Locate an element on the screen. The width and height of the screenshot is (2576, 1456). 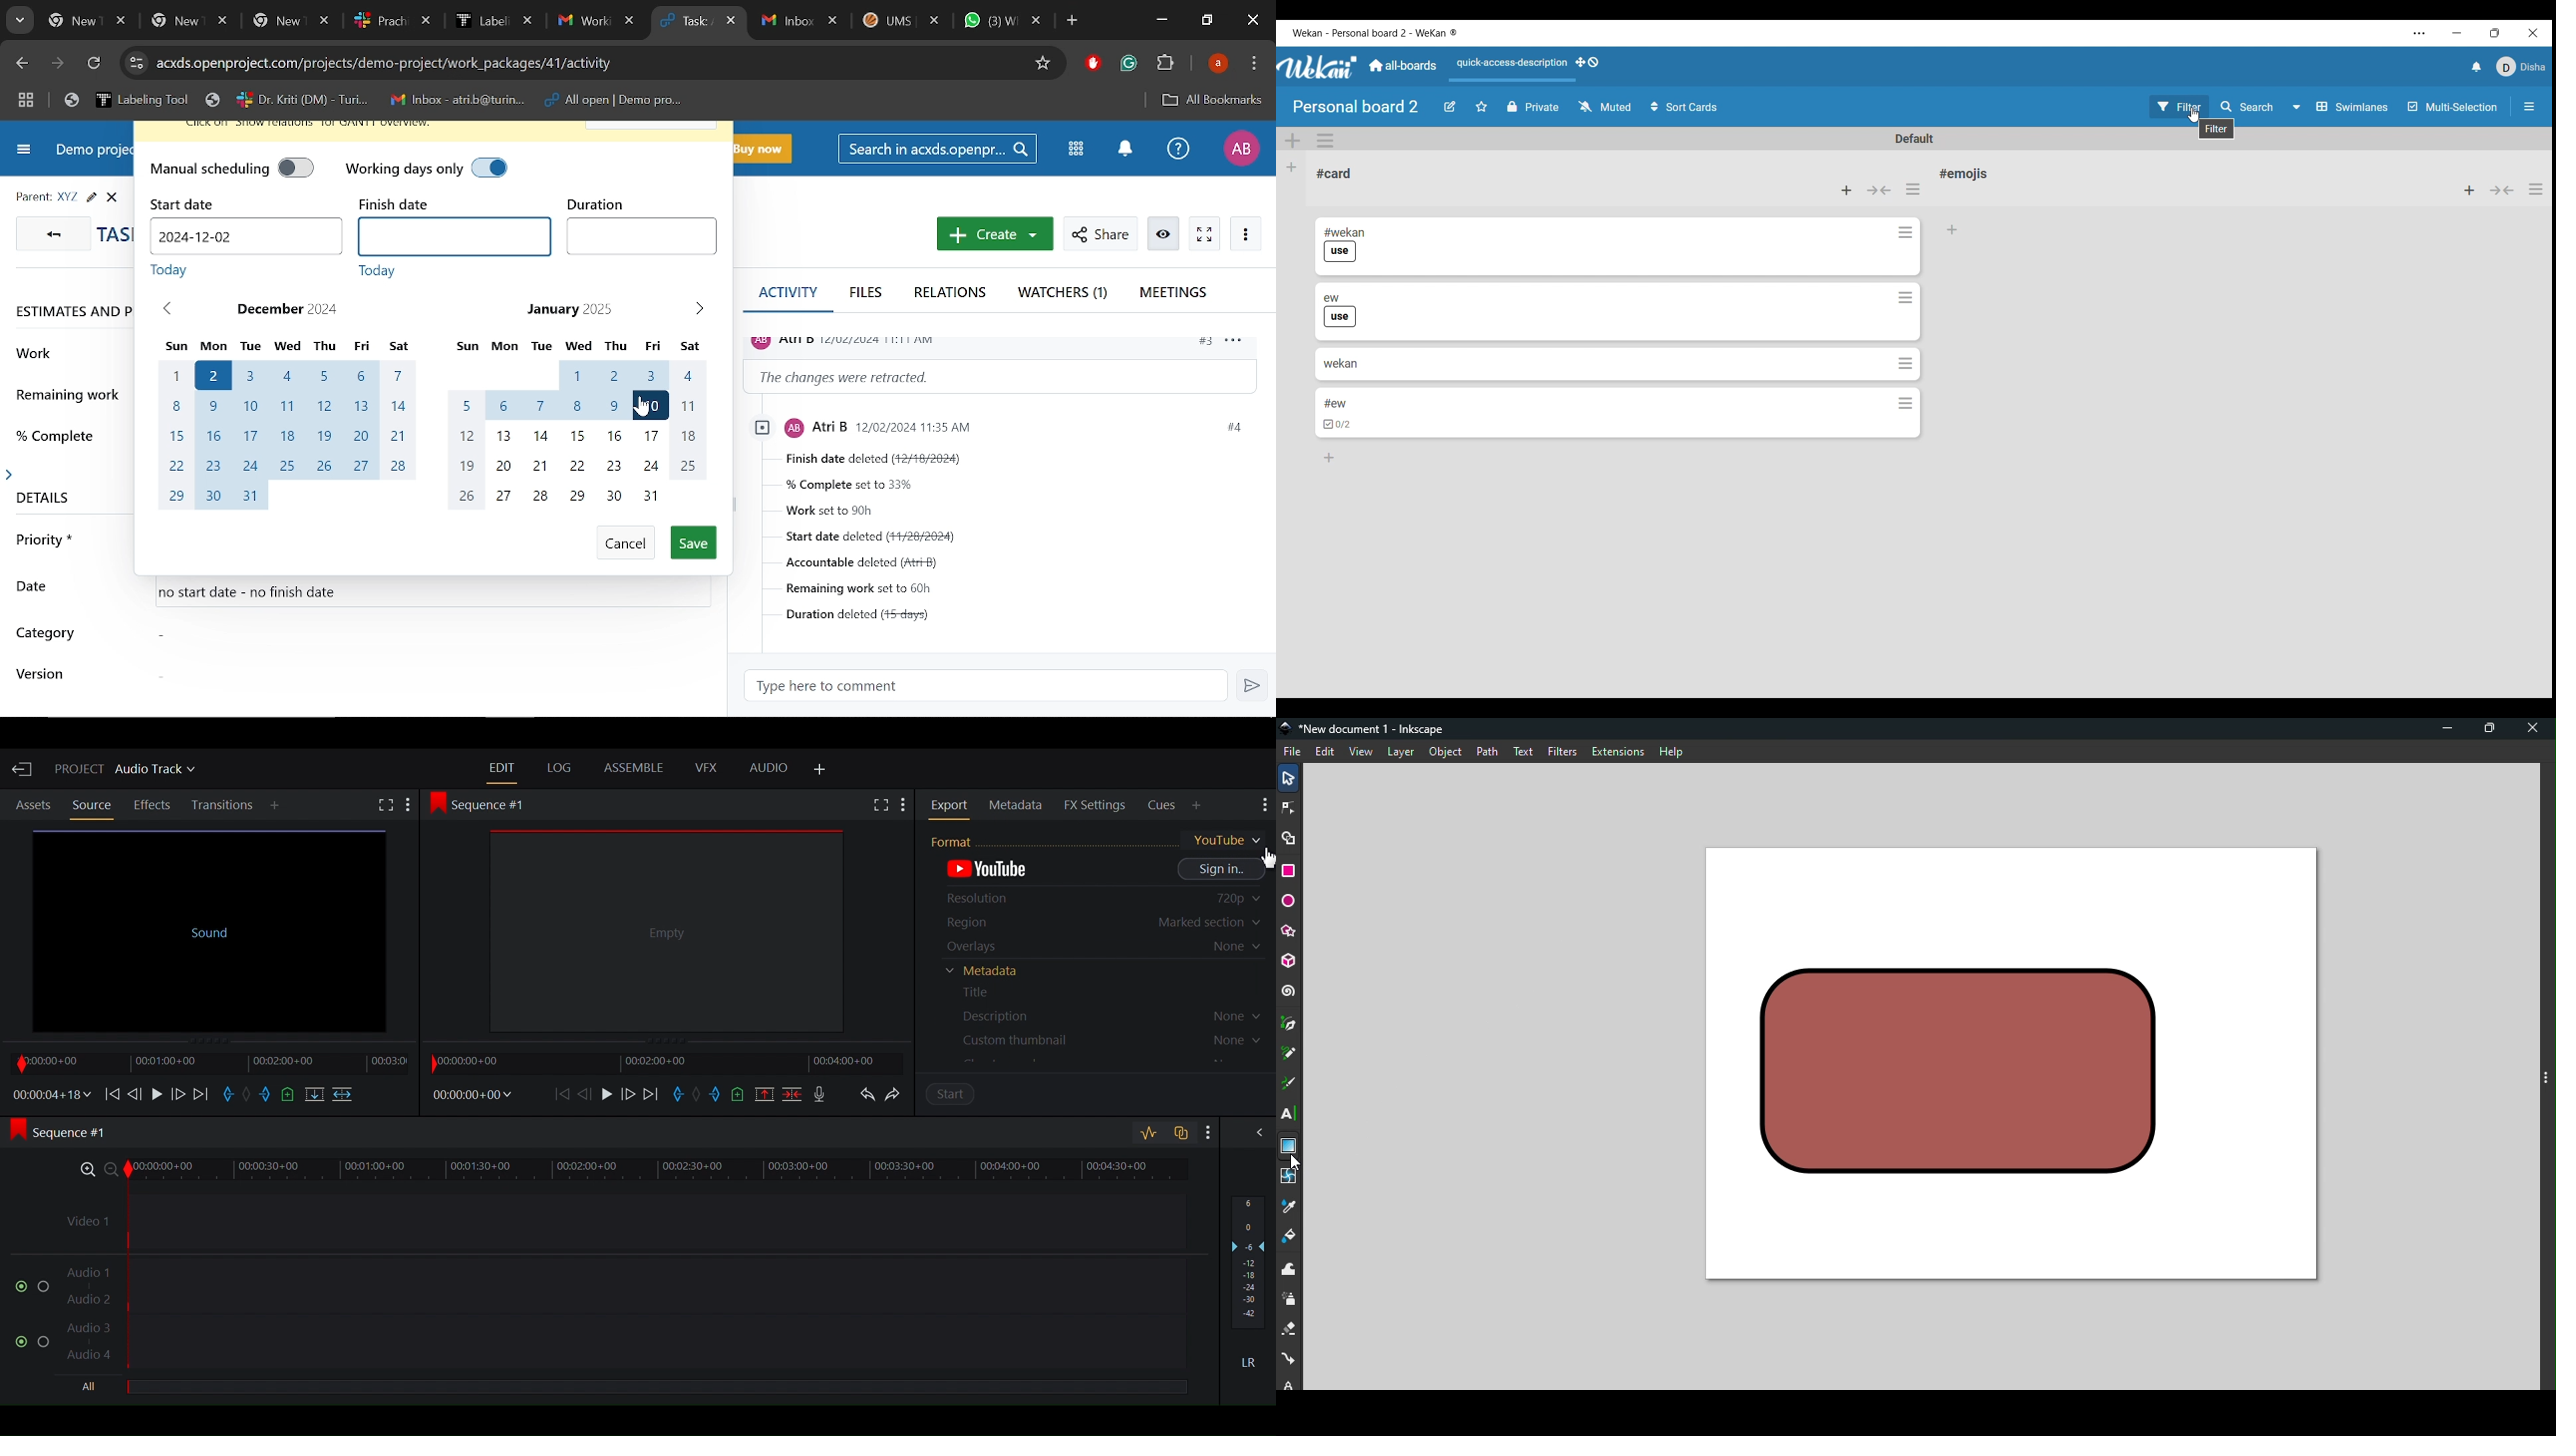
Move forward is located at coordinates (654, 1094).